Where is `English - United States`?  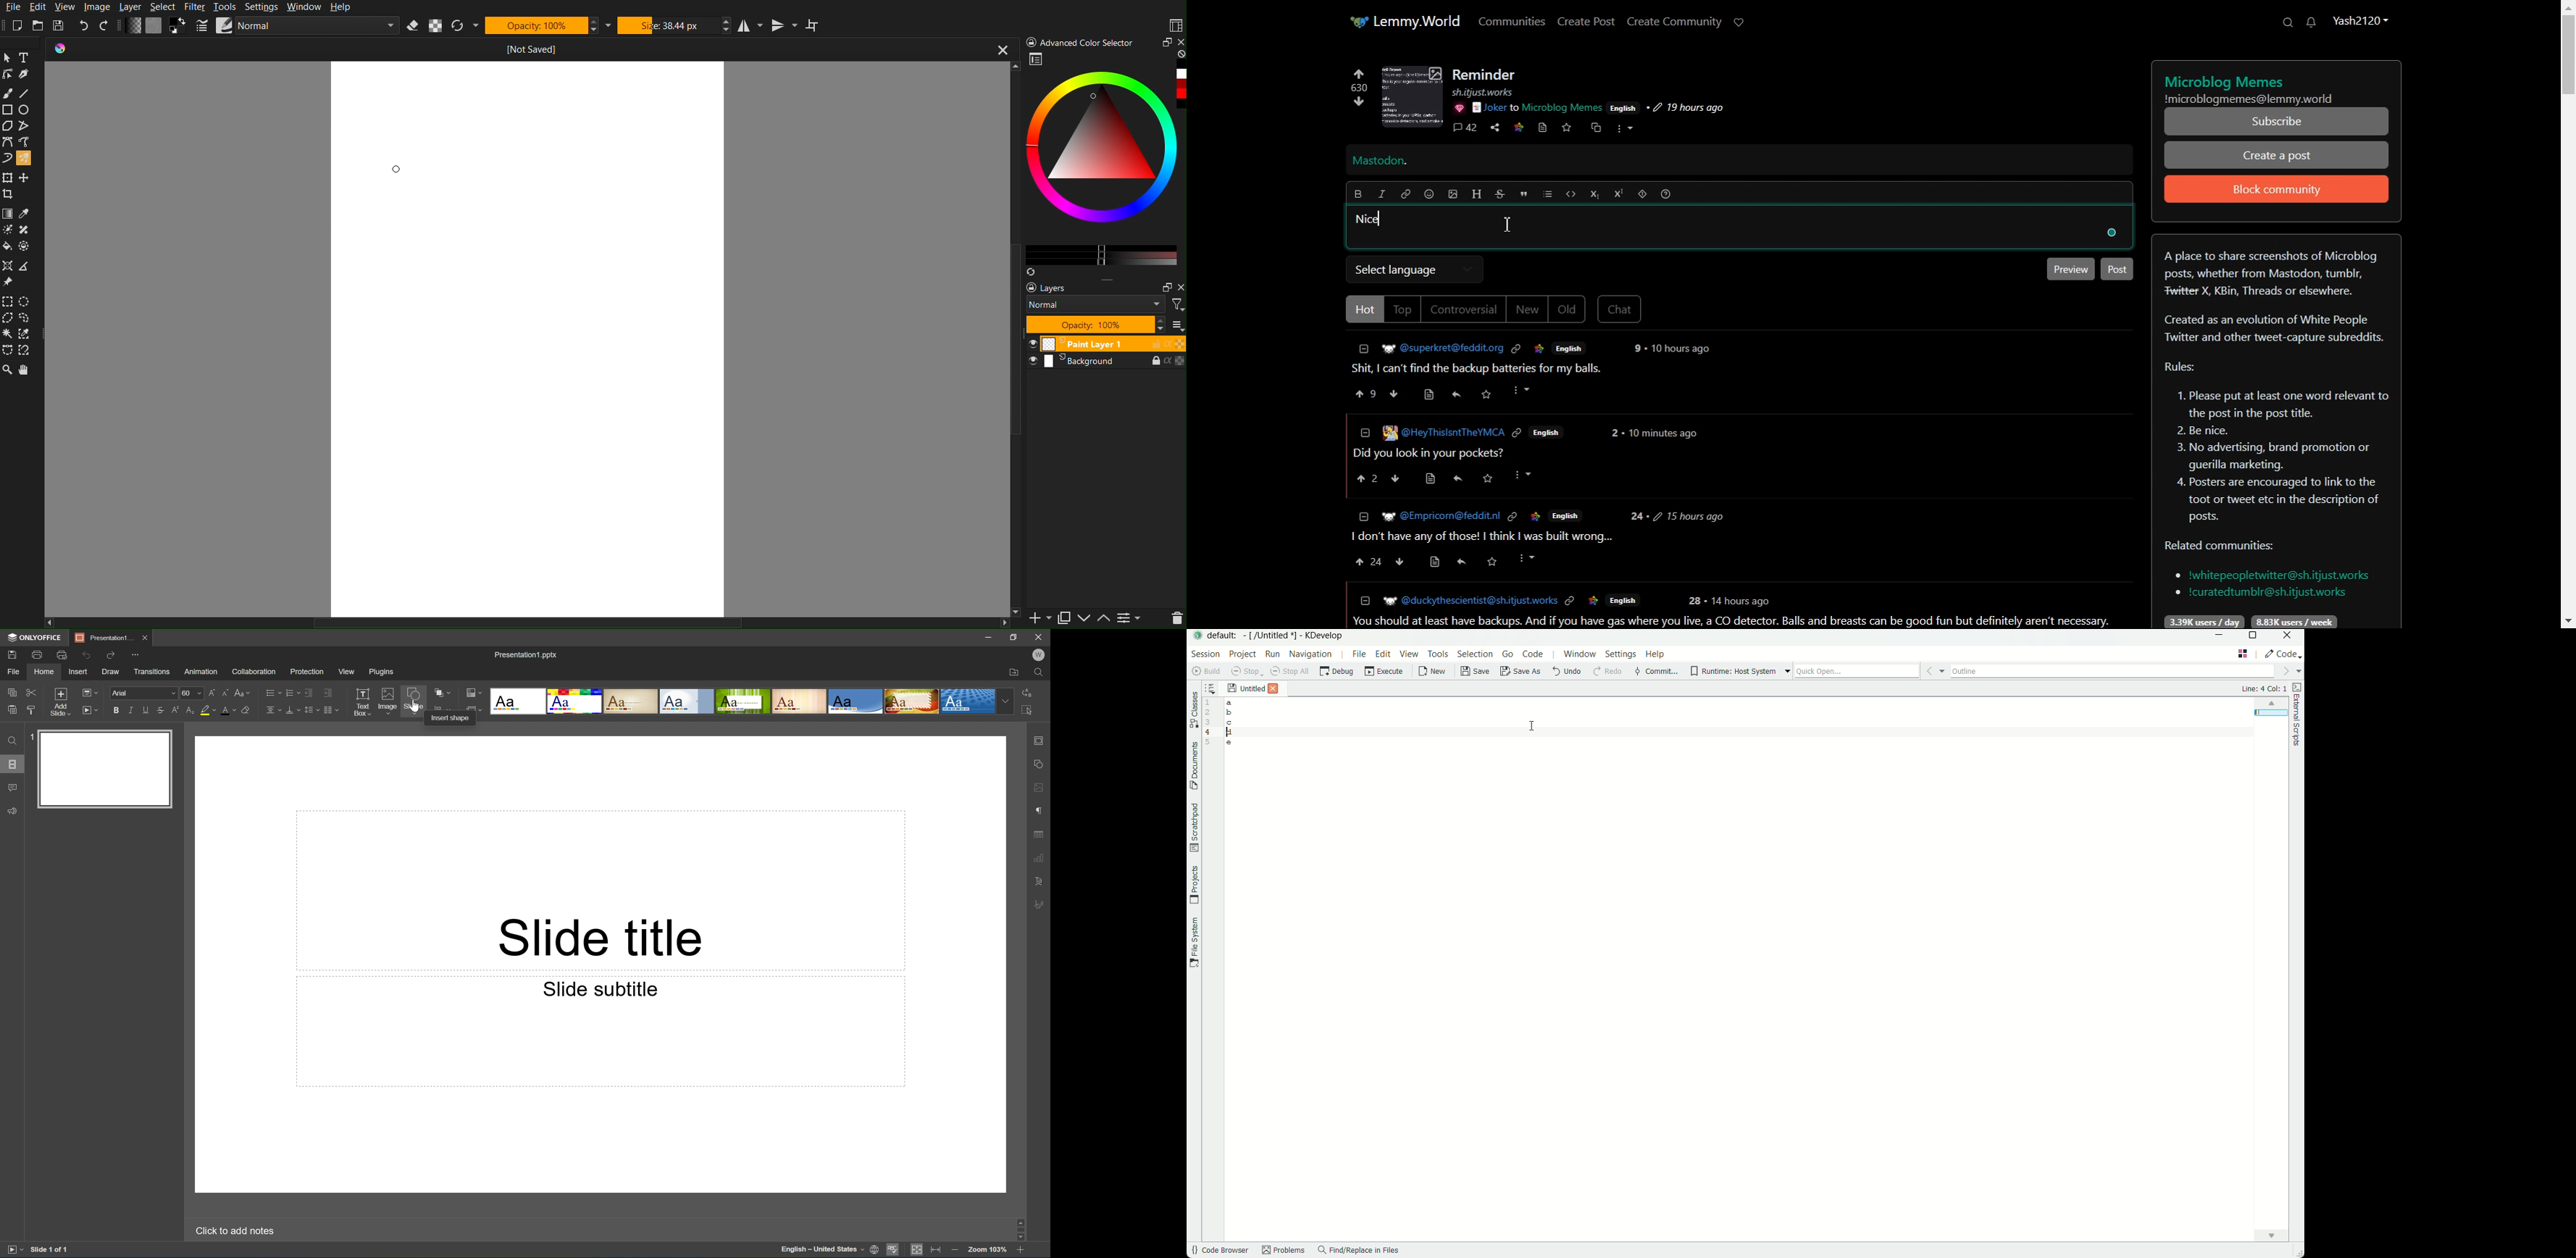 English - United States is located at coordinates (822, 1251).